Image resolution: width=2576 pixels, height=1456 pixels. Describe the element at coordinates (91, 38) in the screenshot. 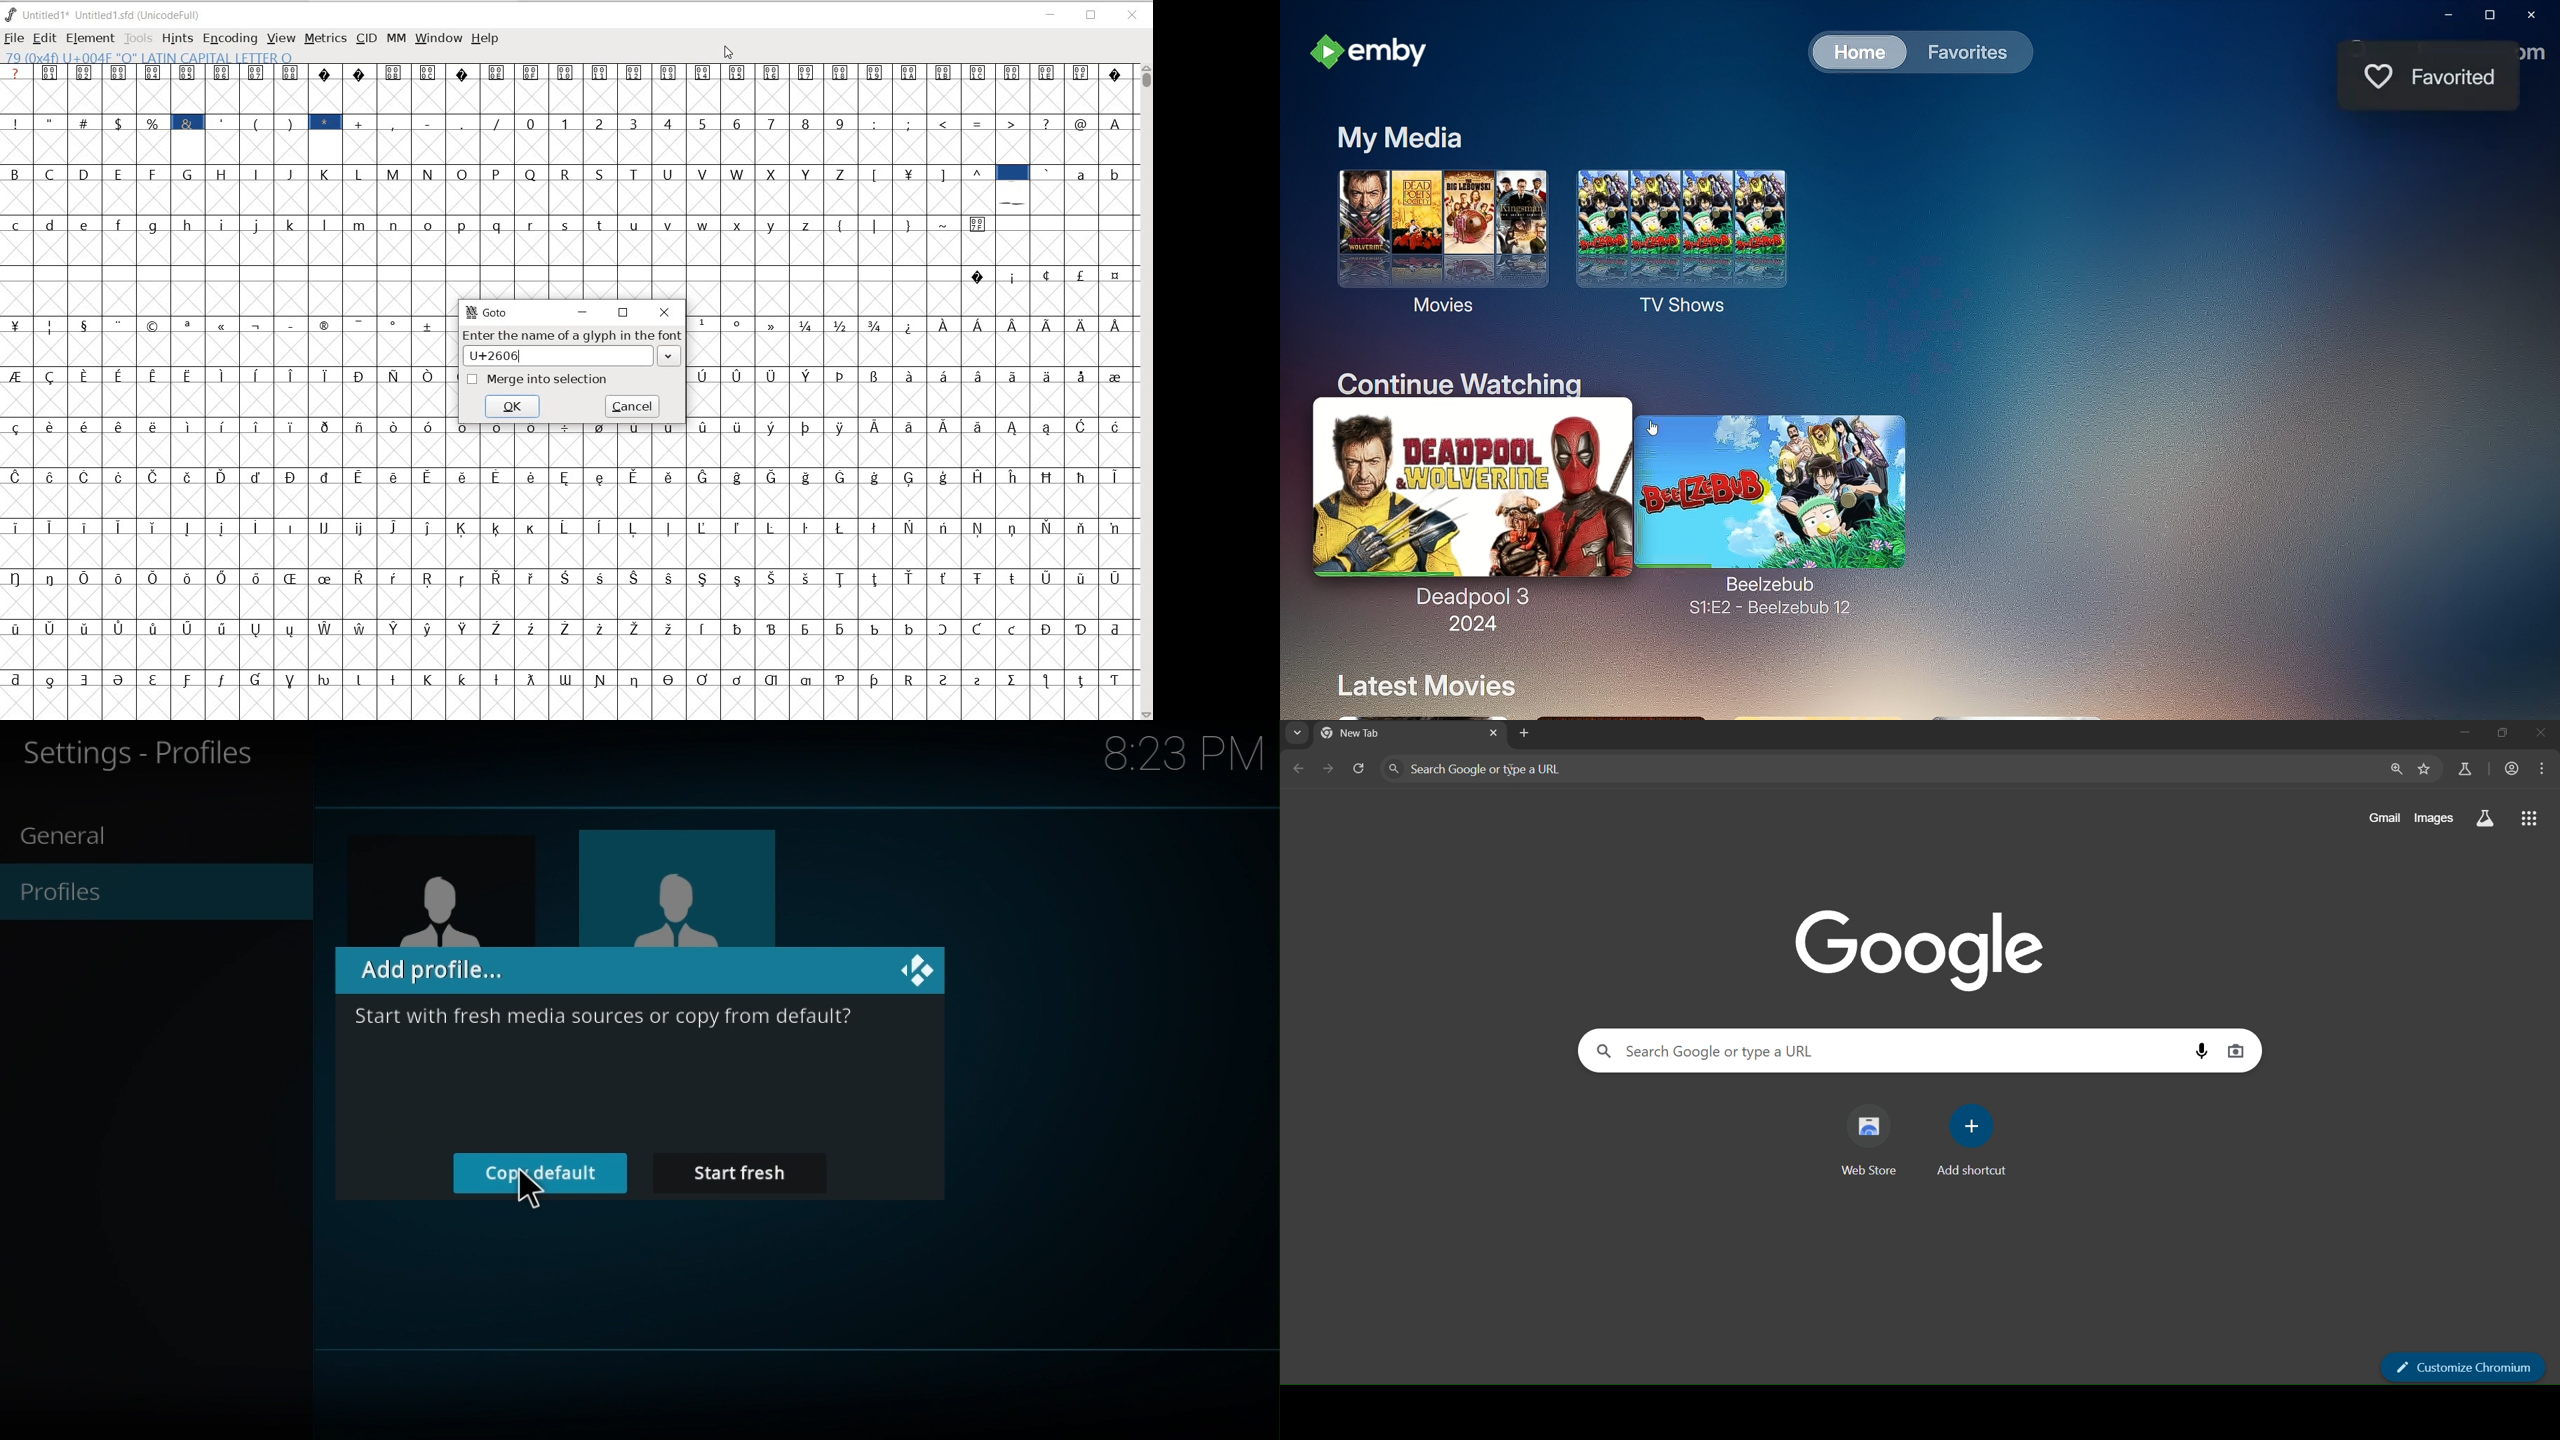

I see `ELEMENT` at that location.